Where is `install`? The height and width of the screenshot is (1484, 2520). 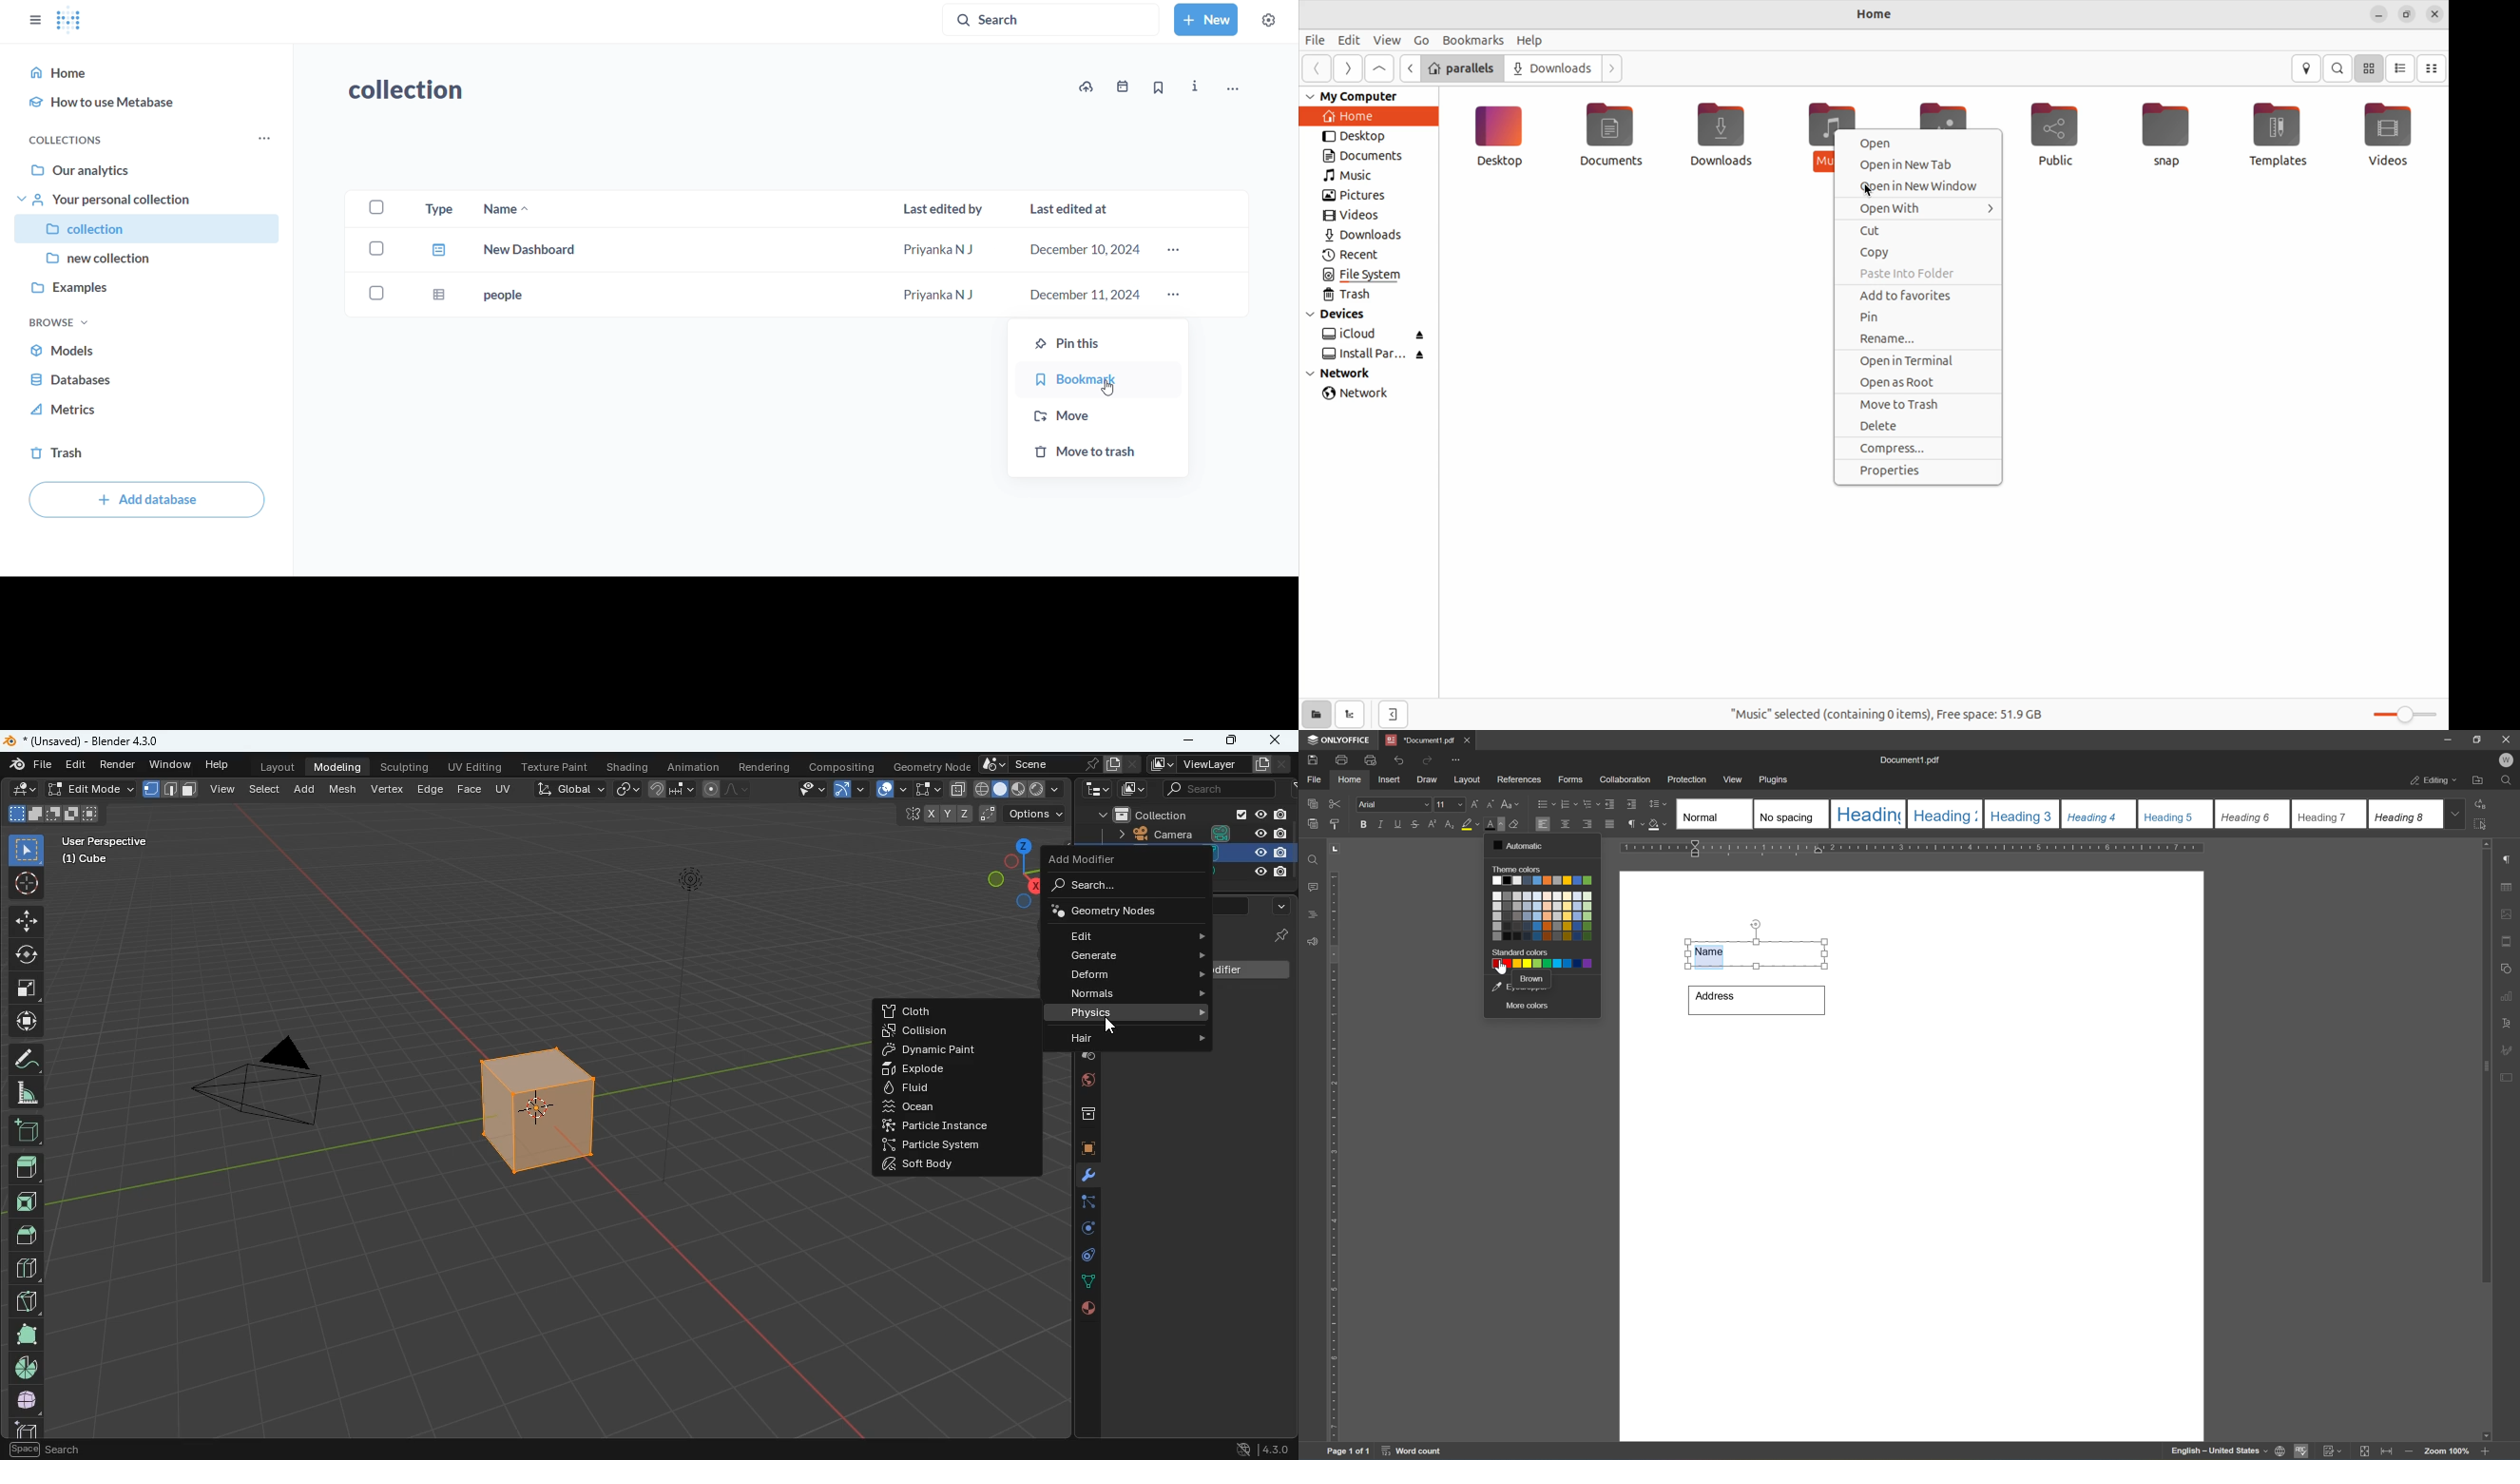 install is located at coordinates (1371, 355).